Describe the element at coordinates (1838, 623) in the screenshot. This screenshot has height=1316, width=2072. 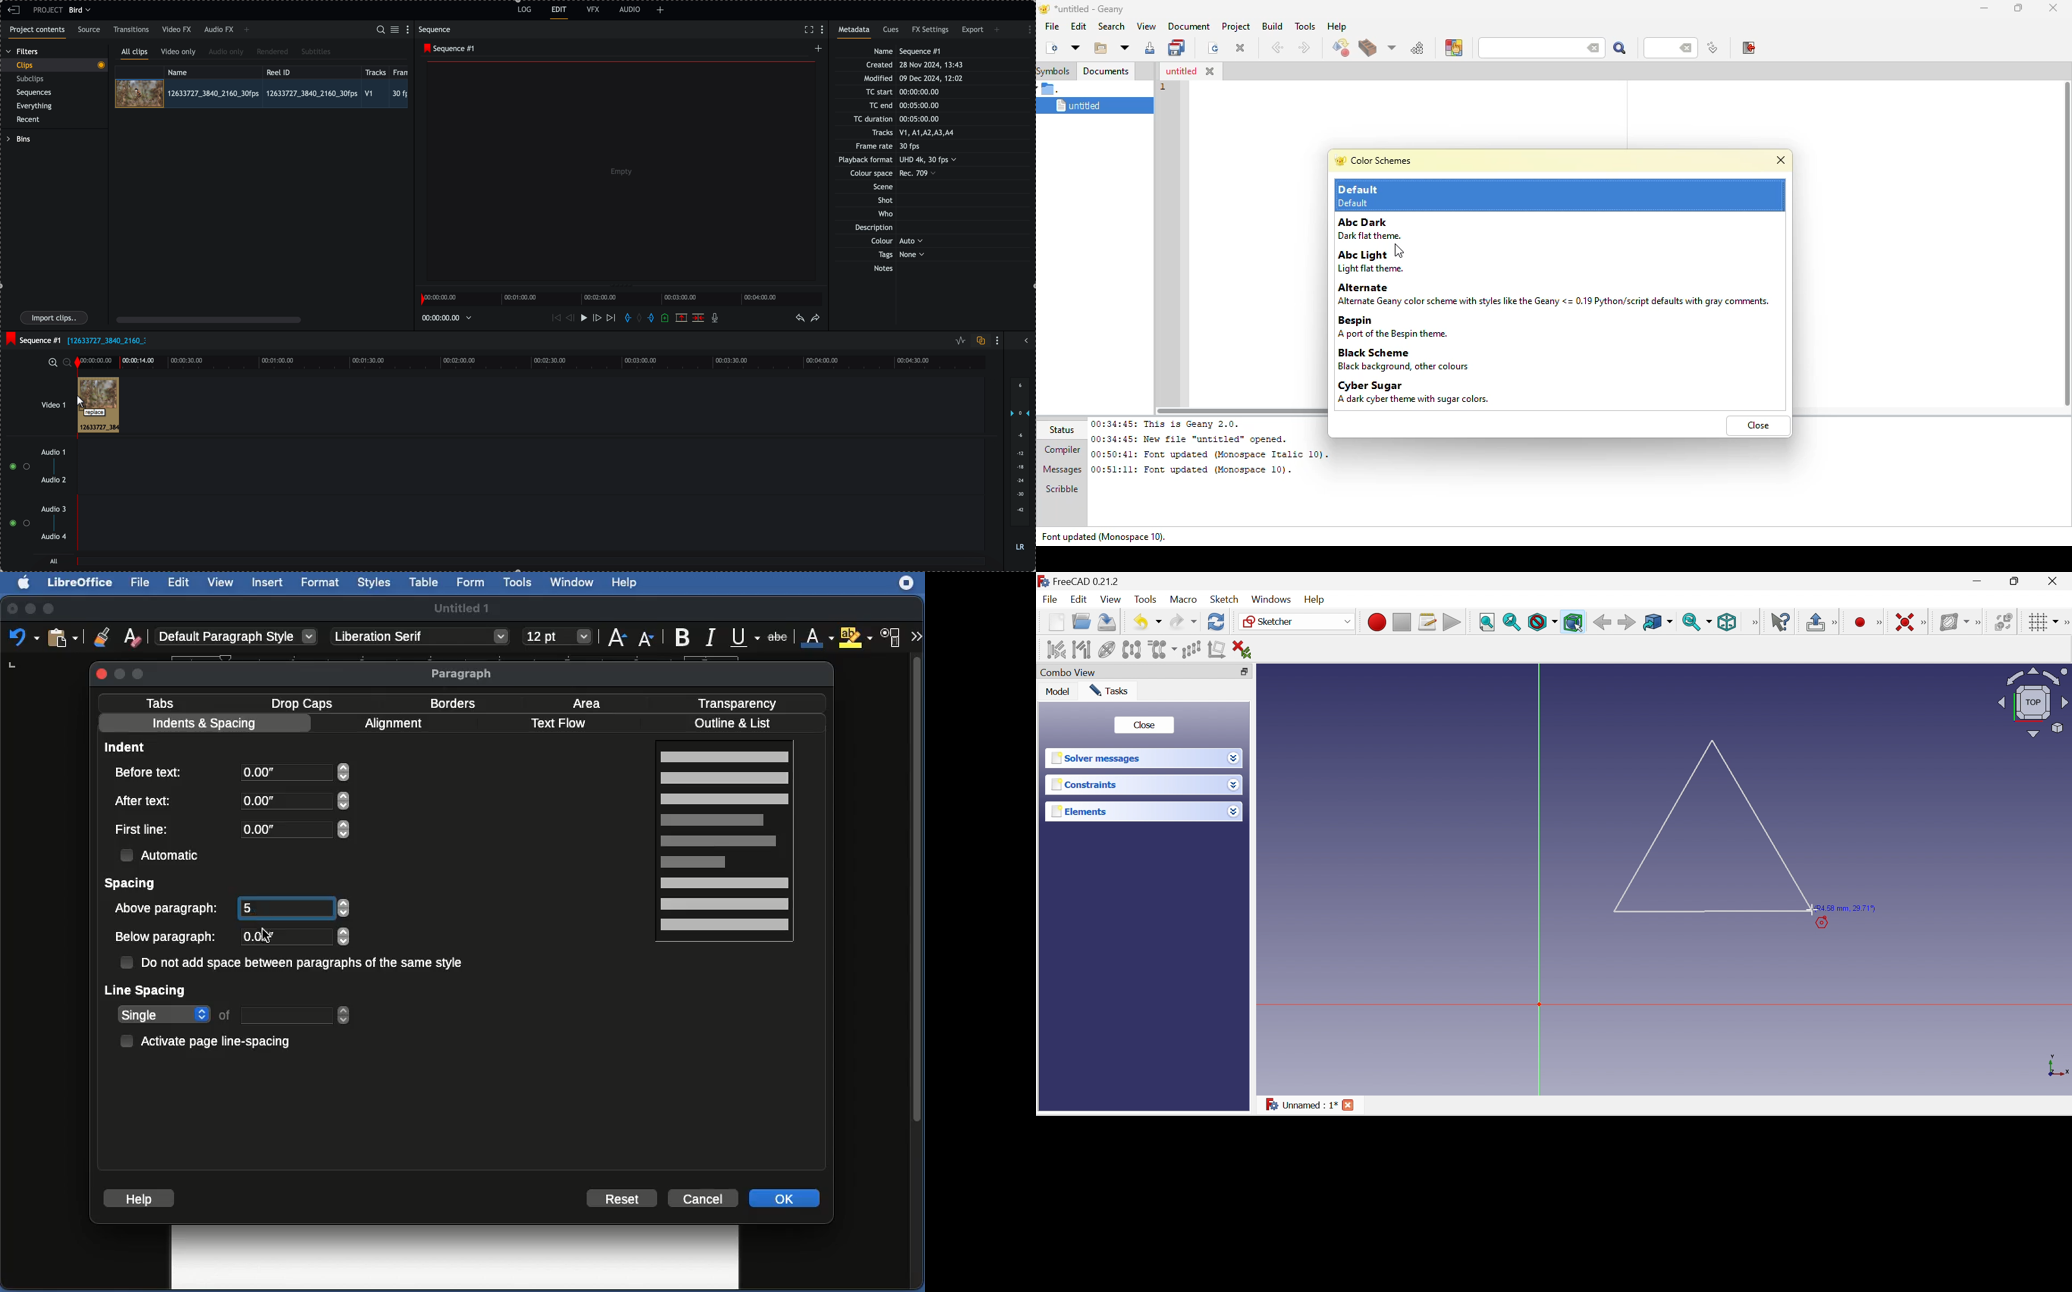
I see `[Sketcher edit mode]` at that location.